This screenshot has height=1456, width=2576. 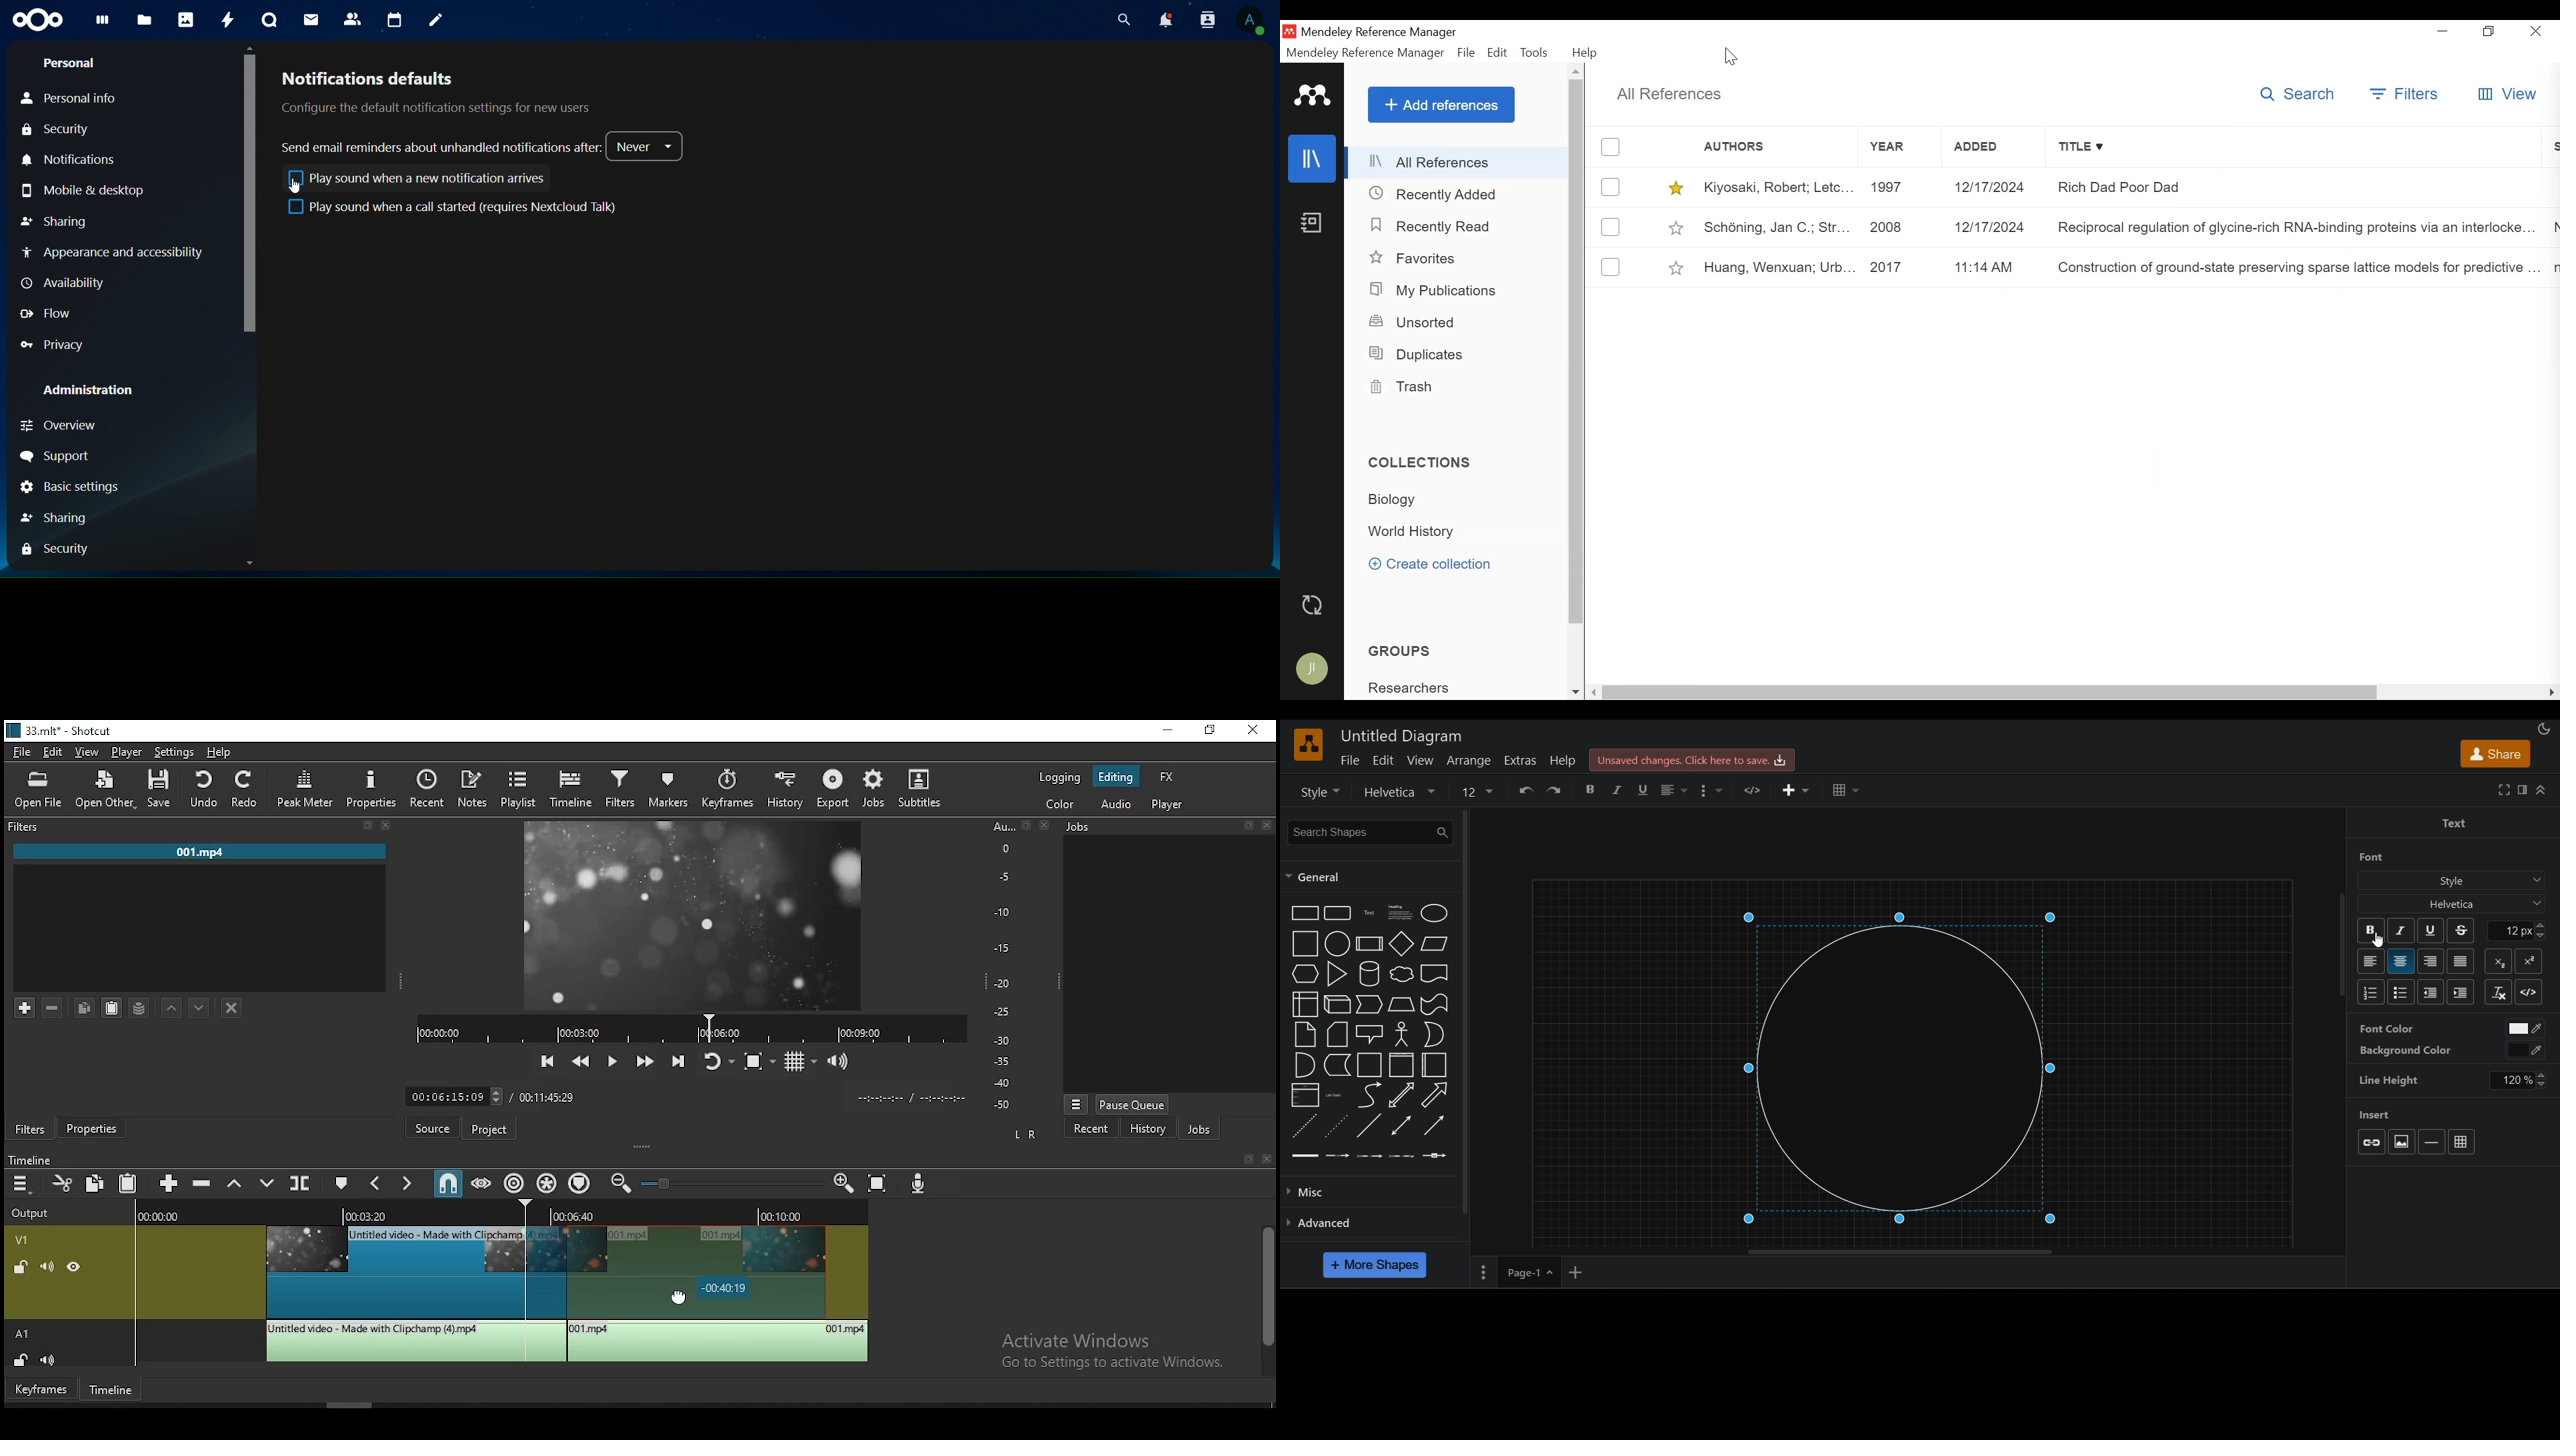 I want to click on Flow, so click(x=45, y=315).